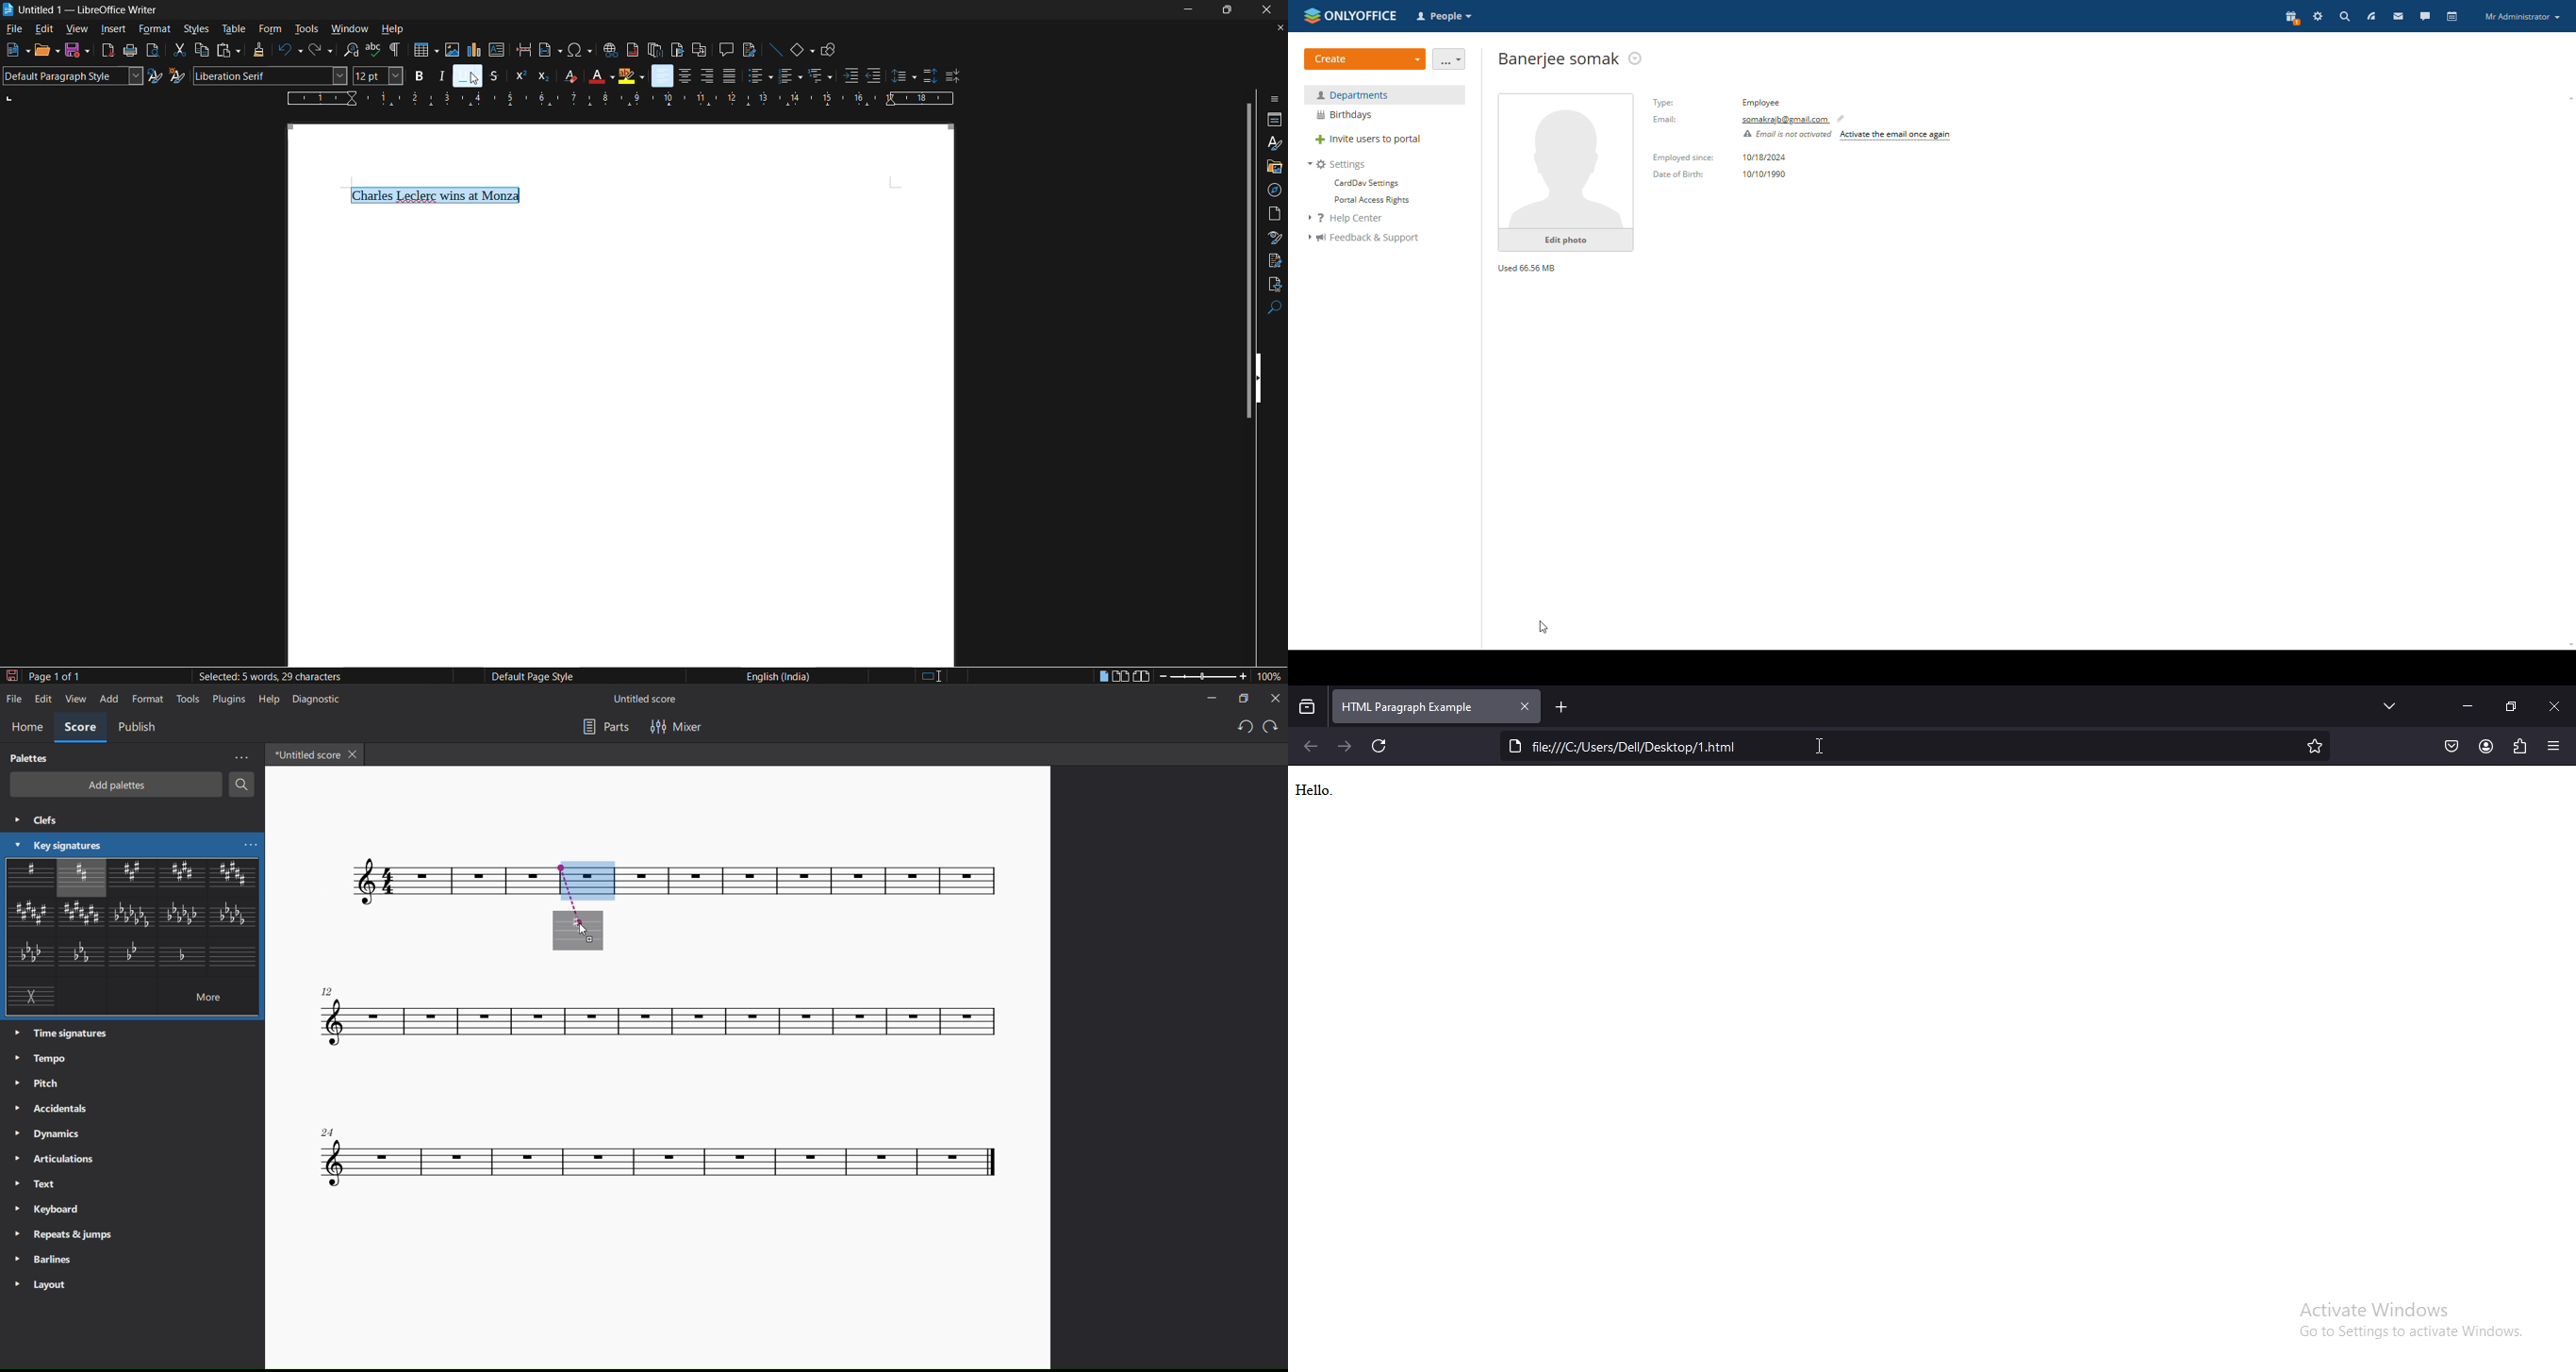 The width and height of the screenshot is (2576, 1372). What do you see at coordinates (9, 678) in the screenshot?
I see `click to save` at bounding box center [9, 678].